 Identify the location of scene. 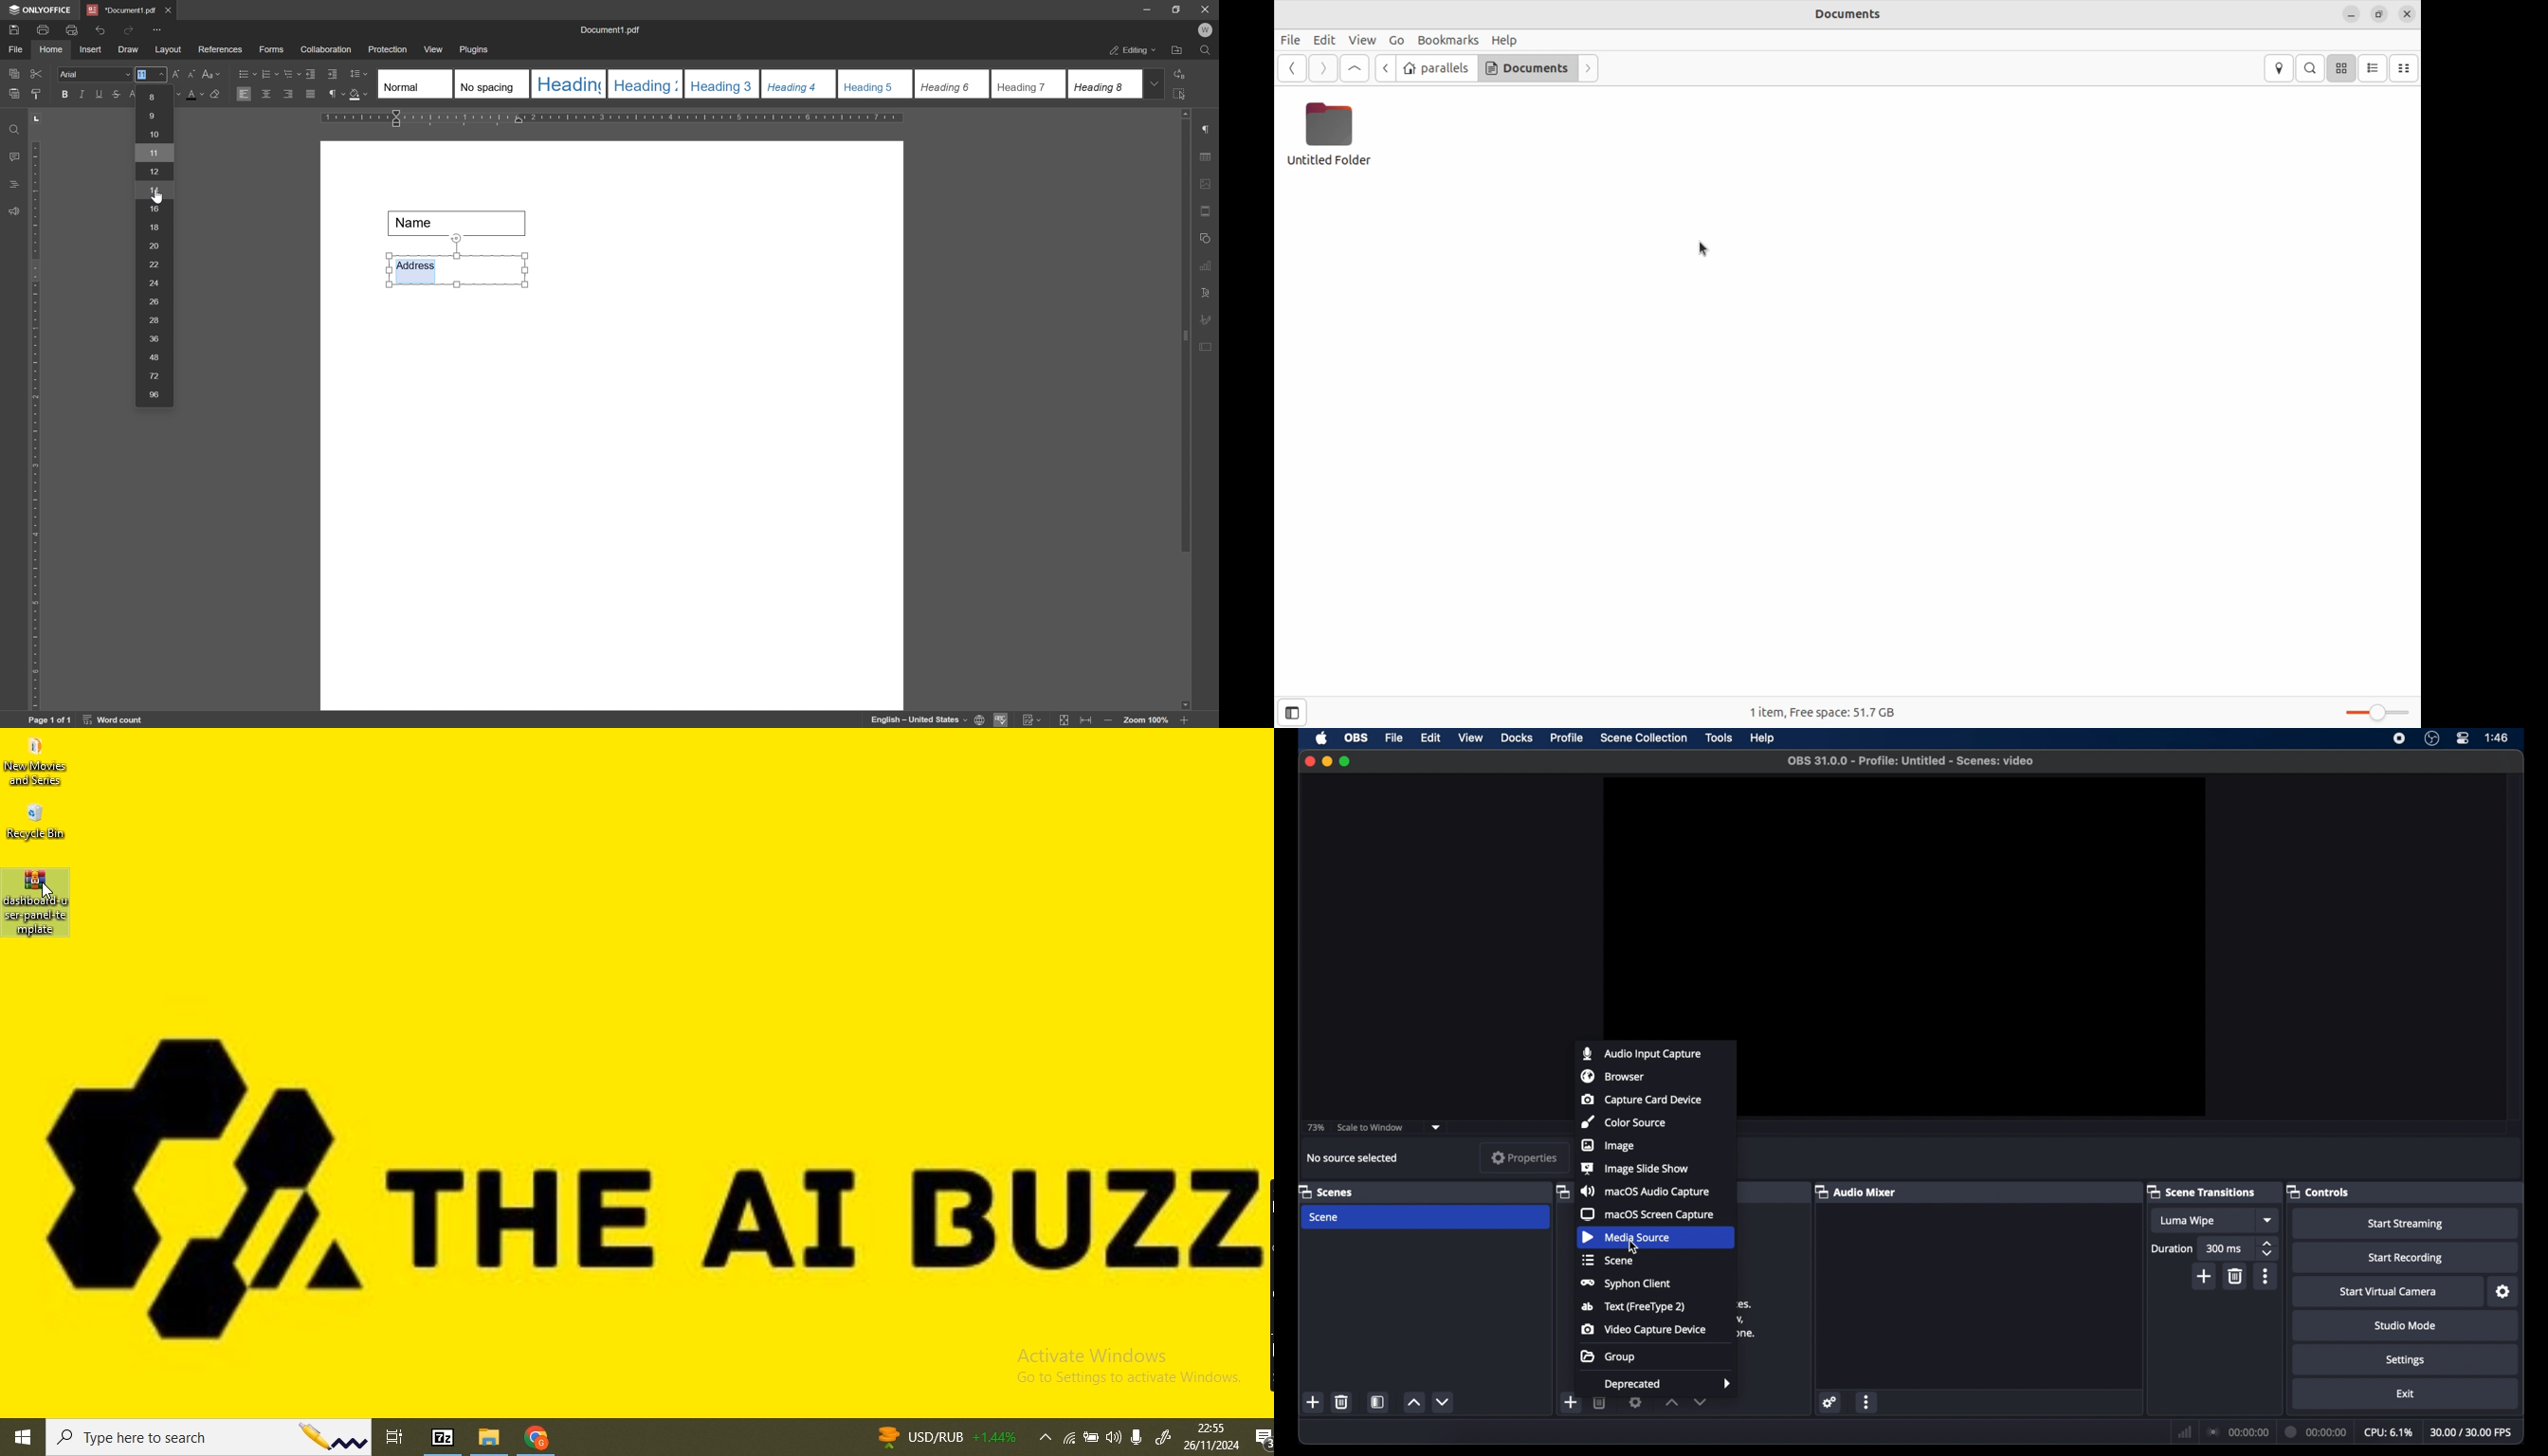
(1607, 1260).